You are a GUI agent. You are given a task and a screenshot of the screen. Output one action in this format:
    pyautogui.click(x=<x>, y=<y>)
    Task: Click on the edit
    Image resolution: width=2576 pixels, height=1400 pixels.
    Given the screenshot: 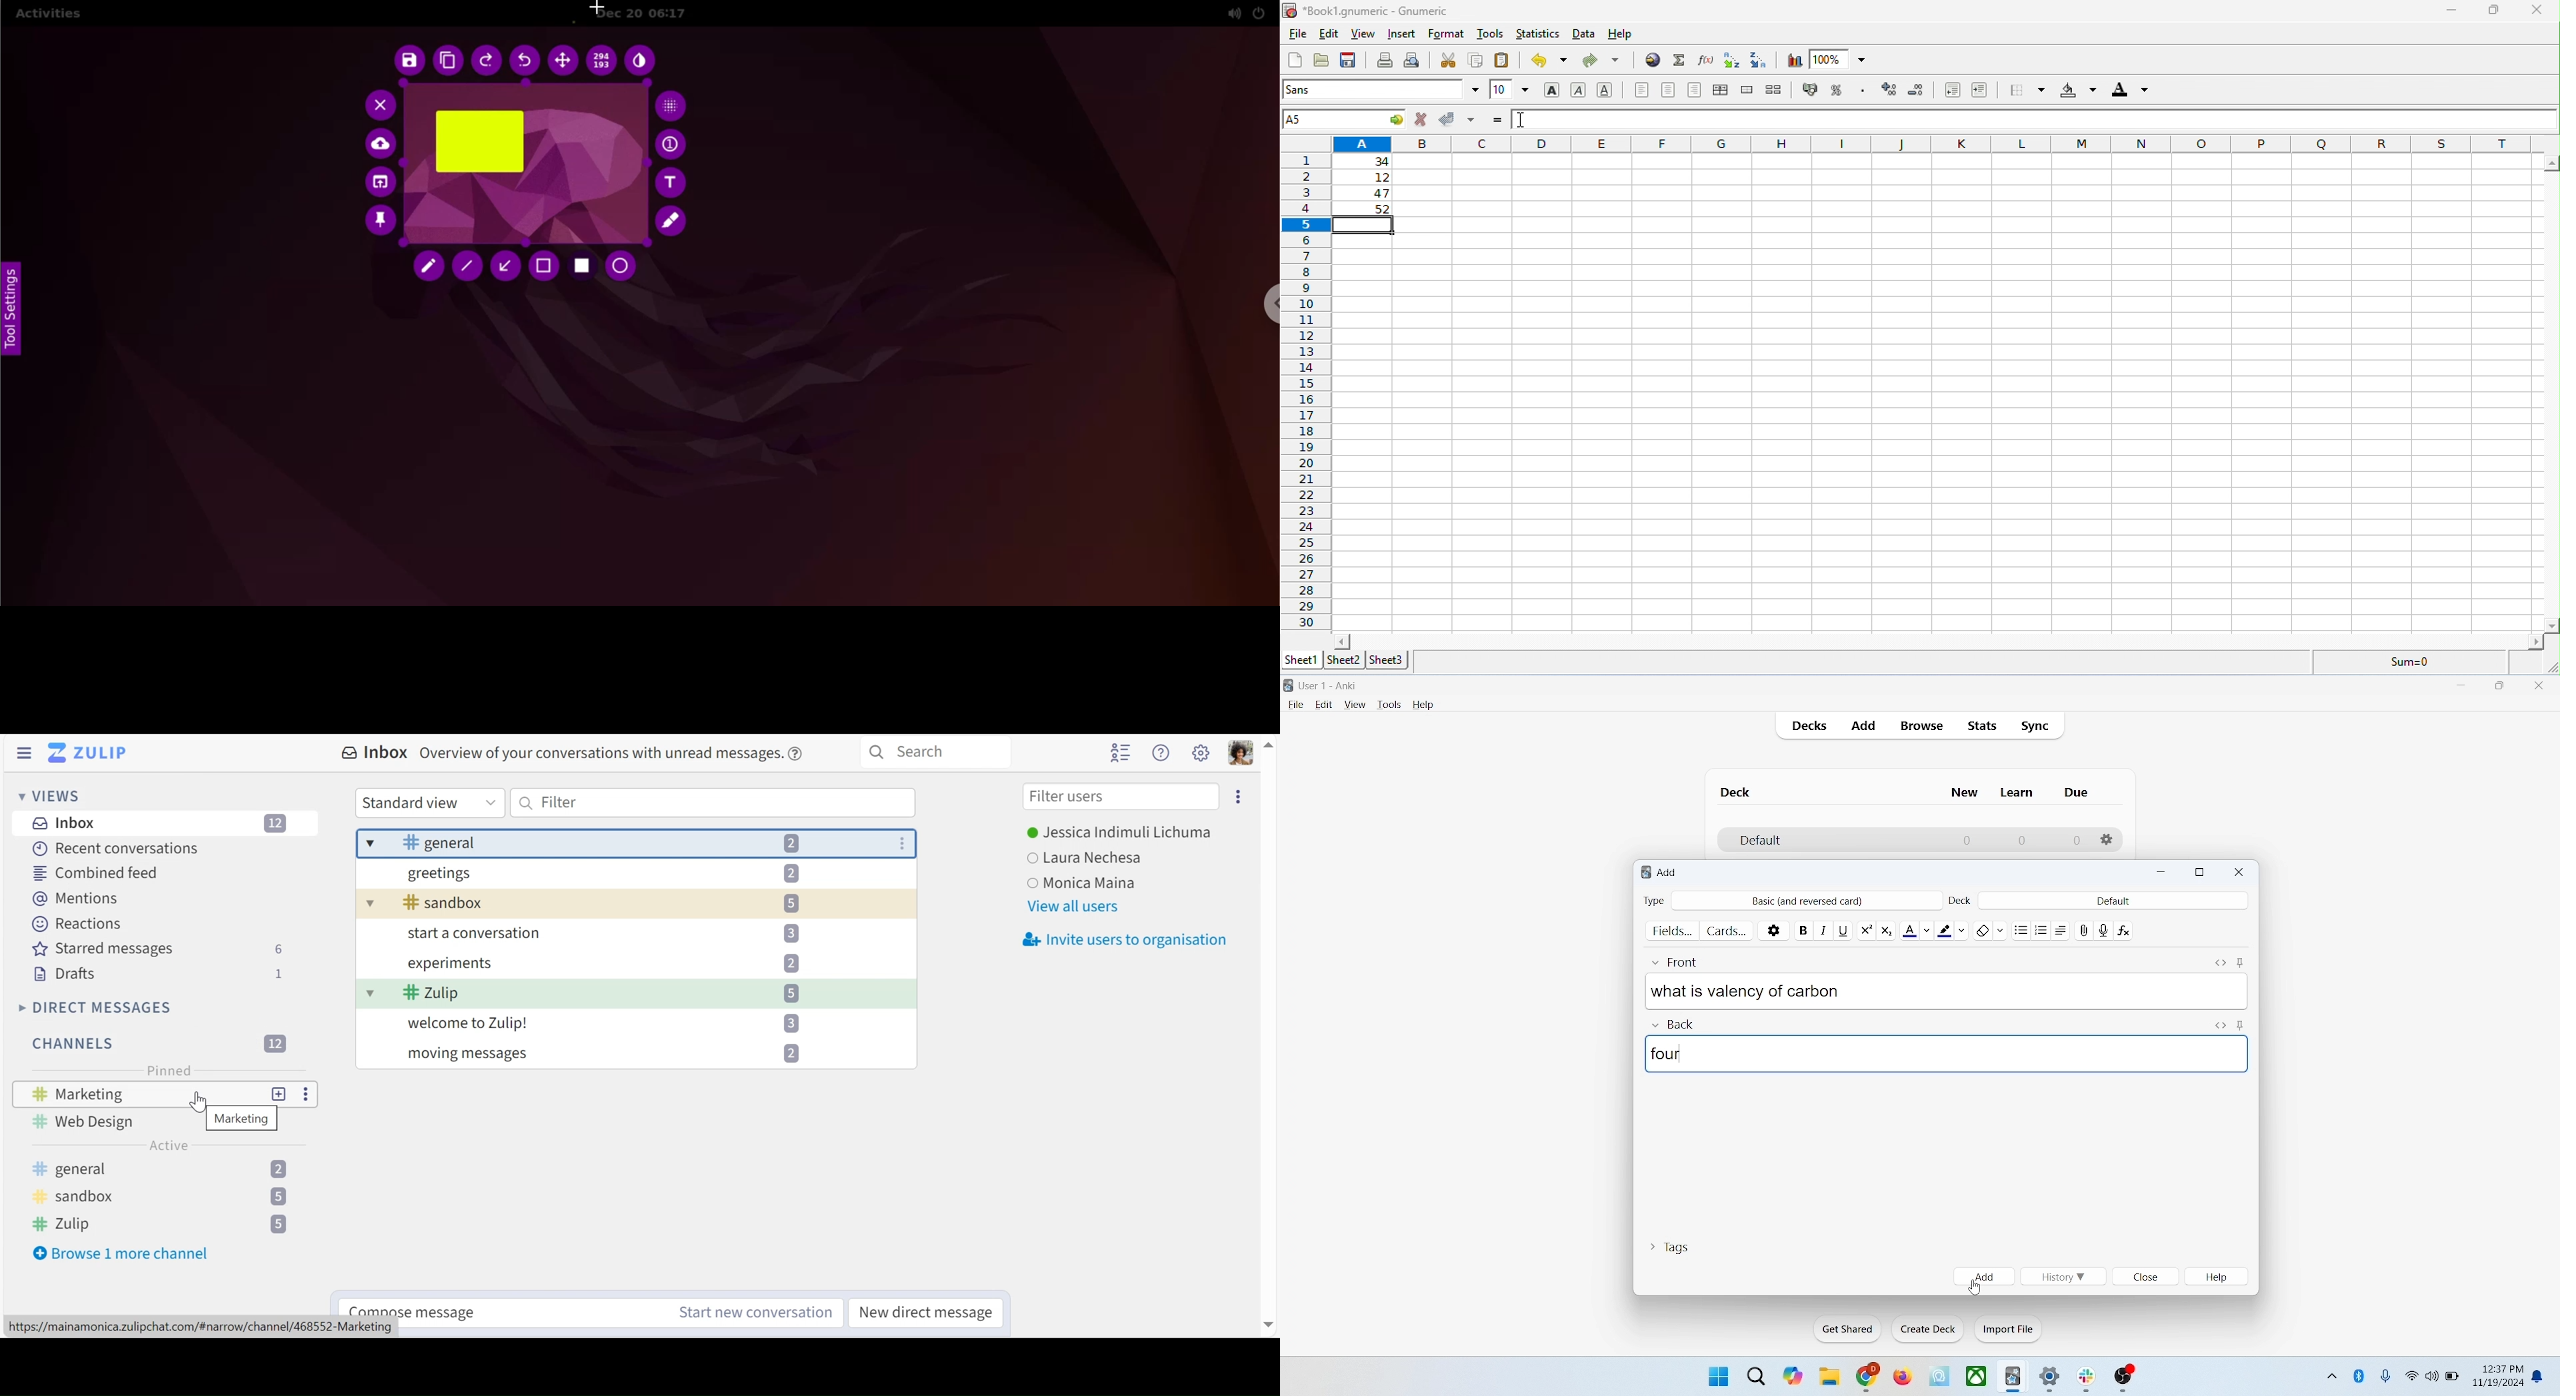 What is the action you would take?
    pyautogui.click(x=1329, y=35)
    